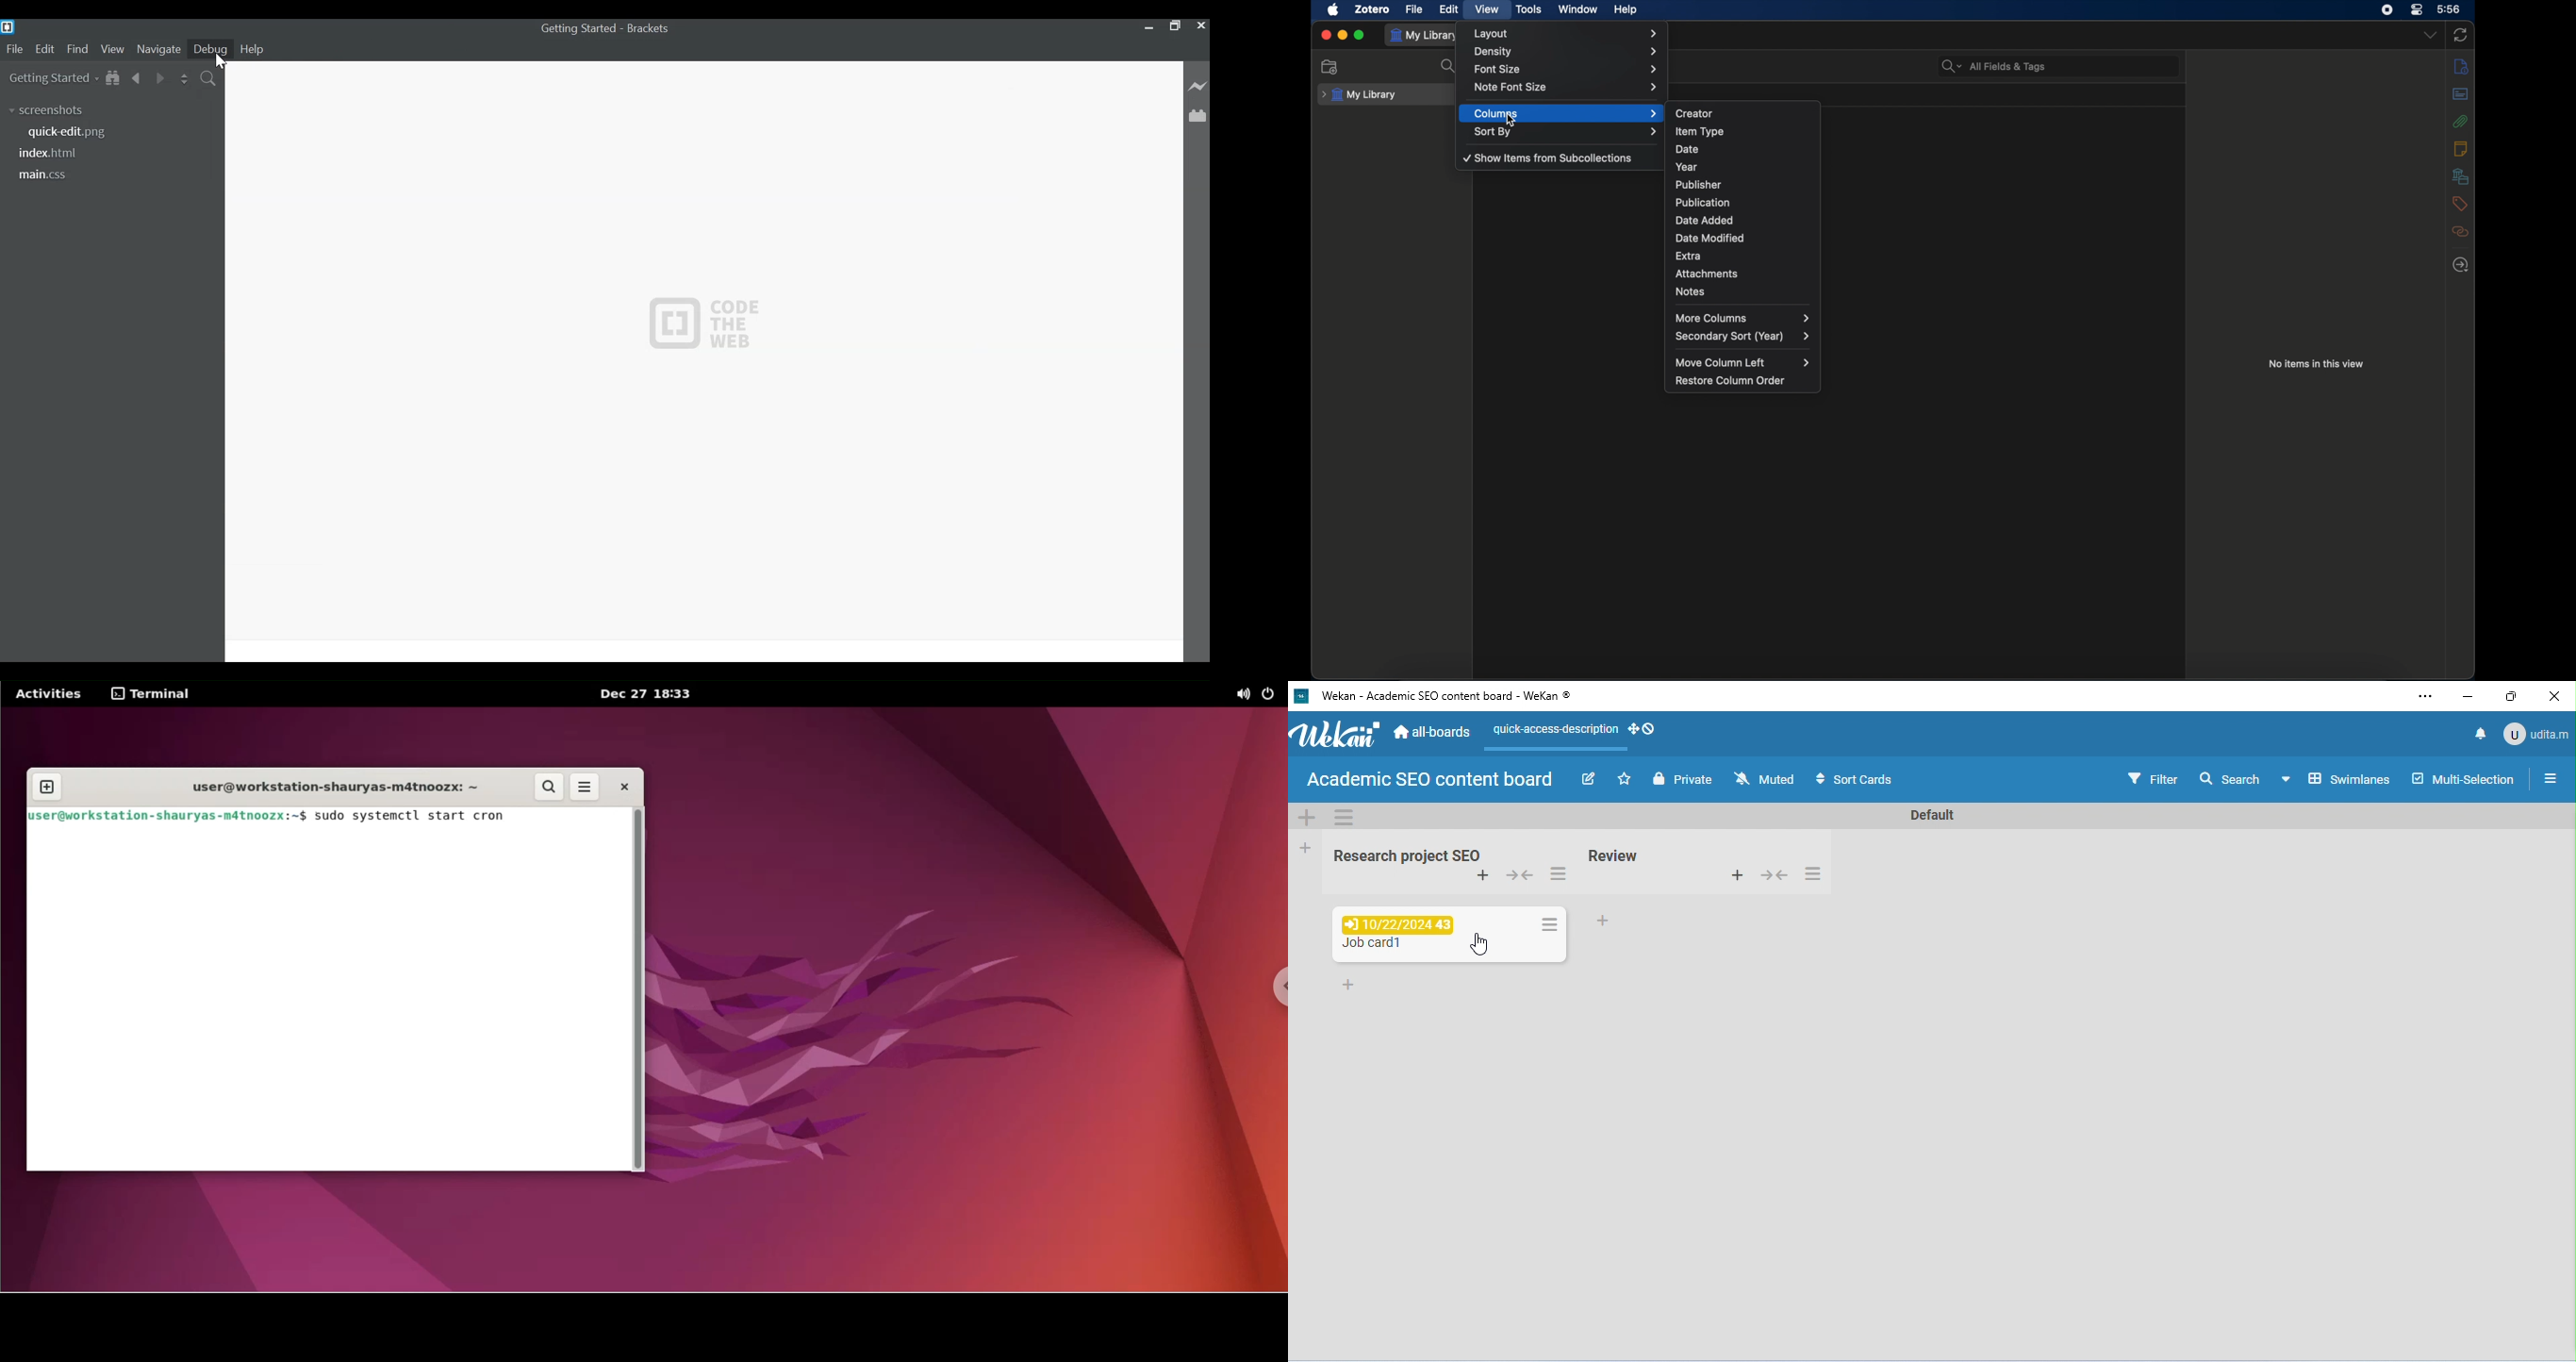  I want to click on Activities, so click(48, 694).